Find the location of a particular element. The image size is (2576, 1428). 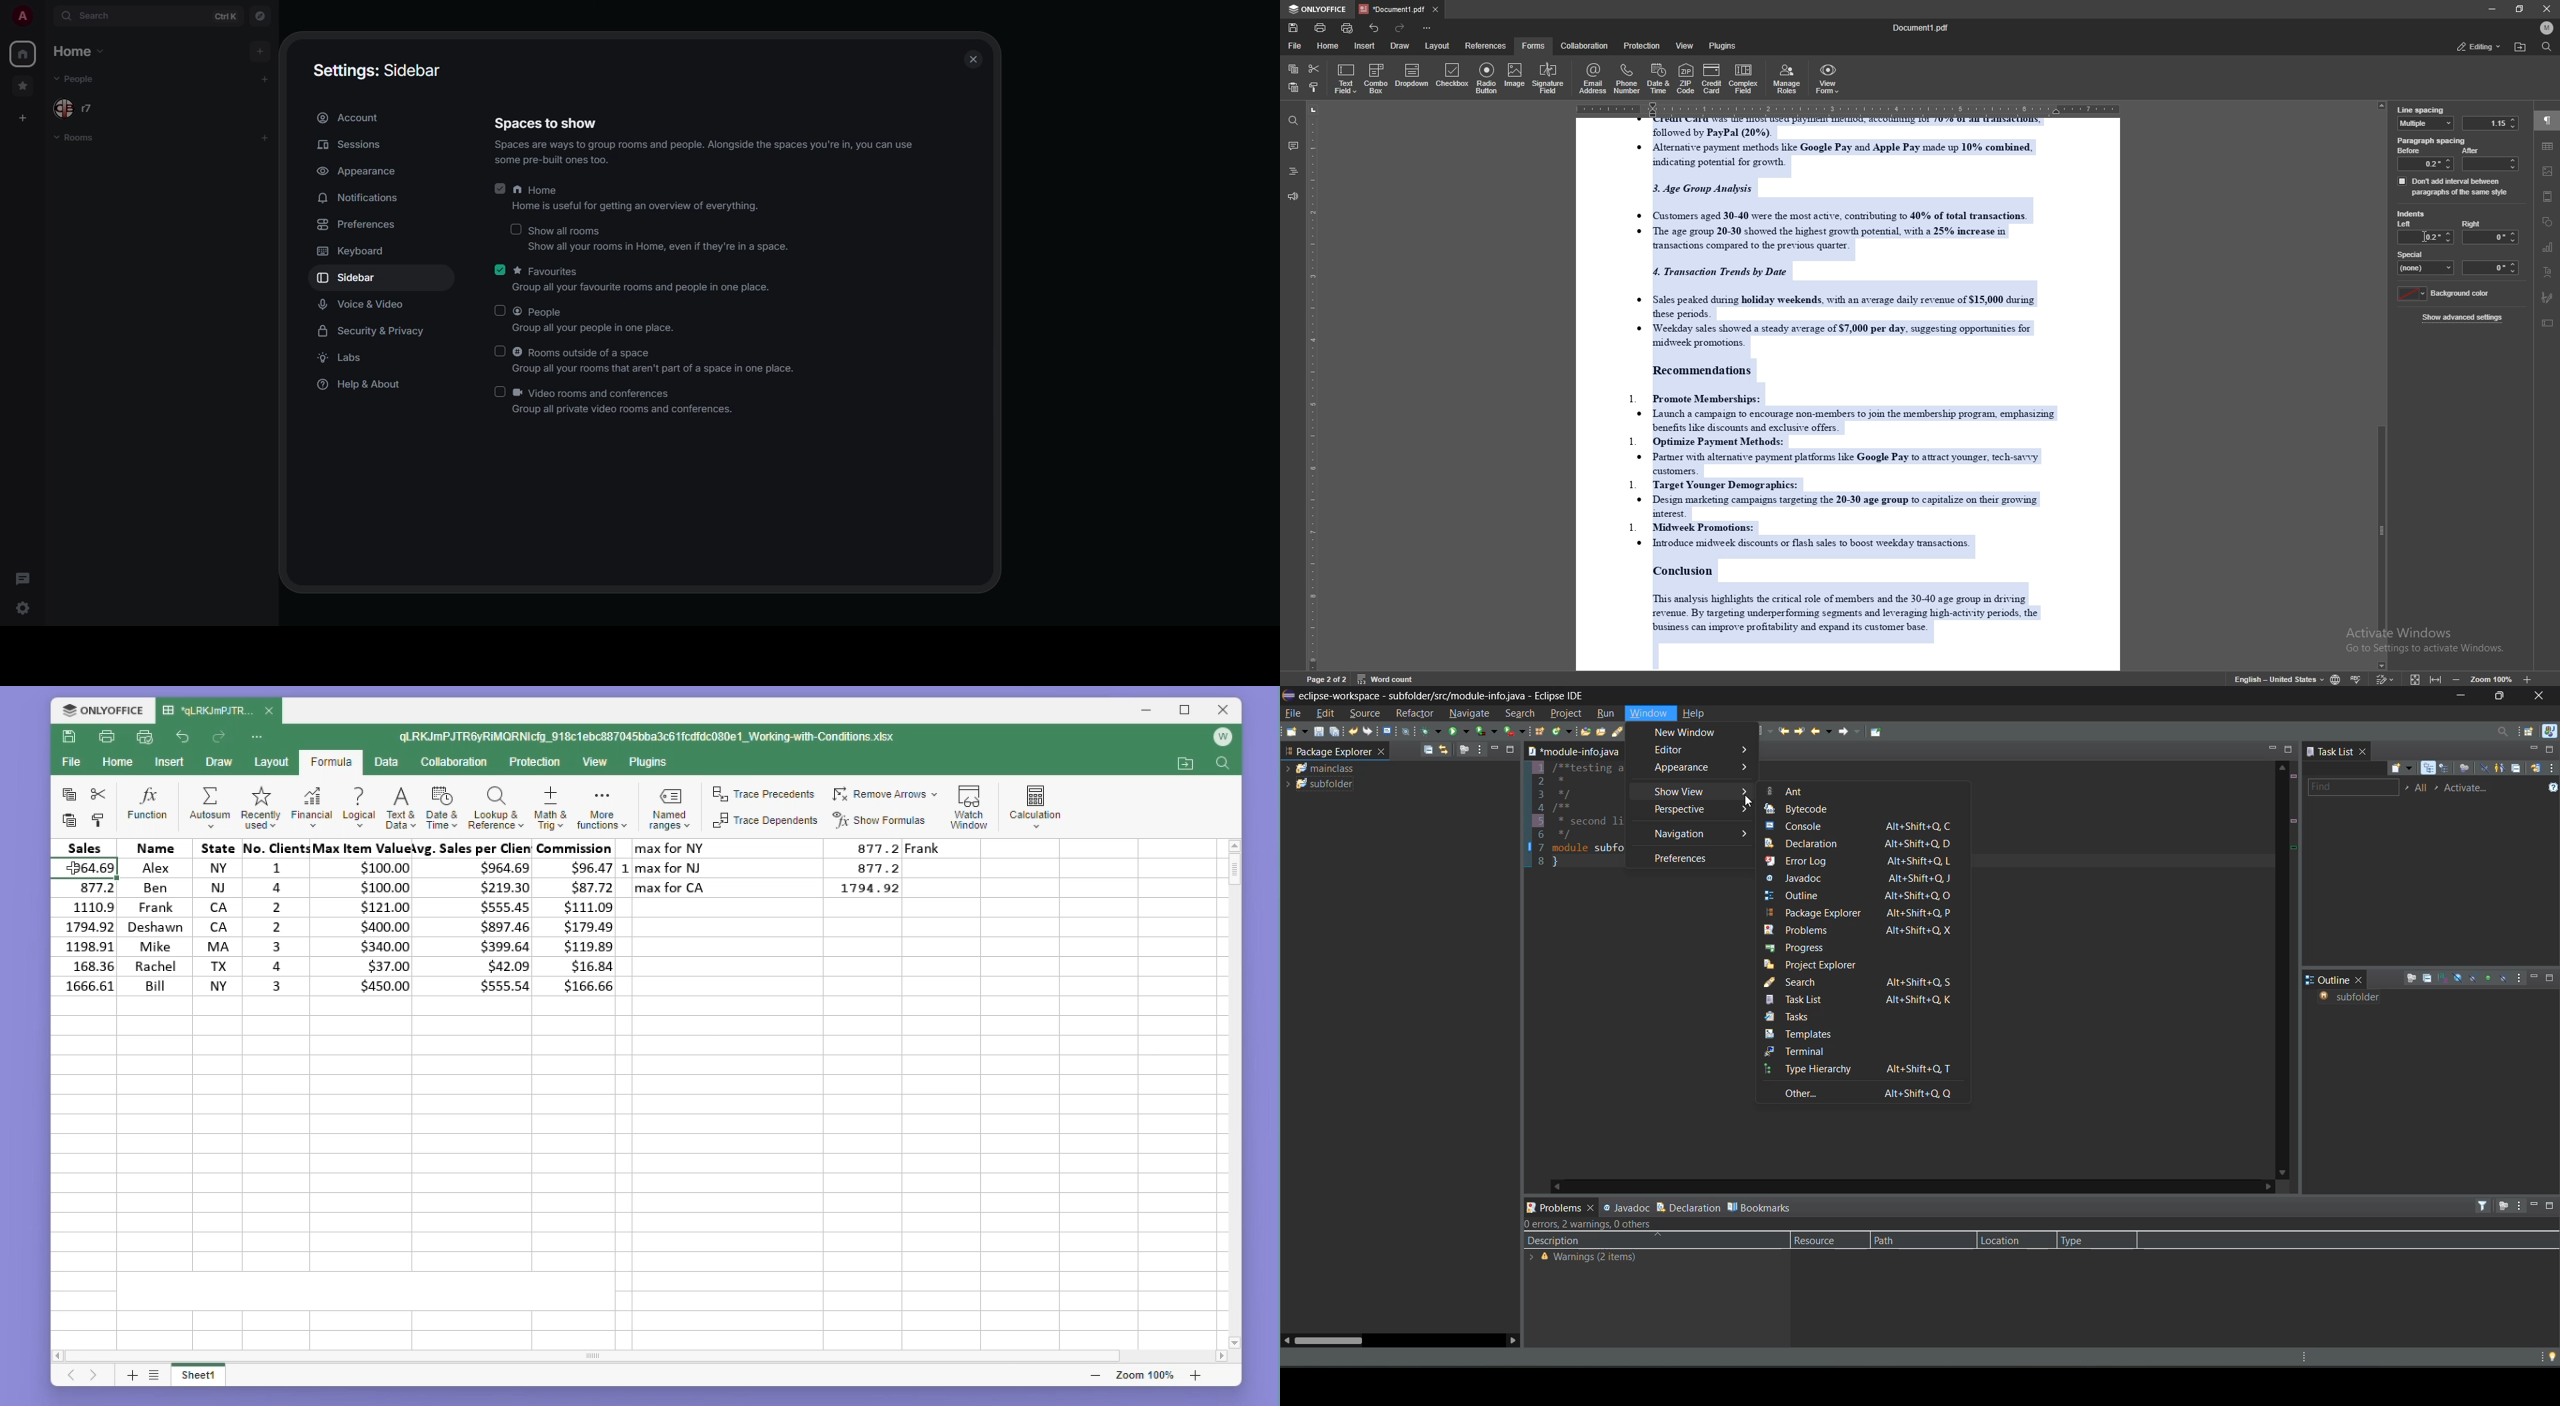

voice & video is located at coordinates (364, 305).